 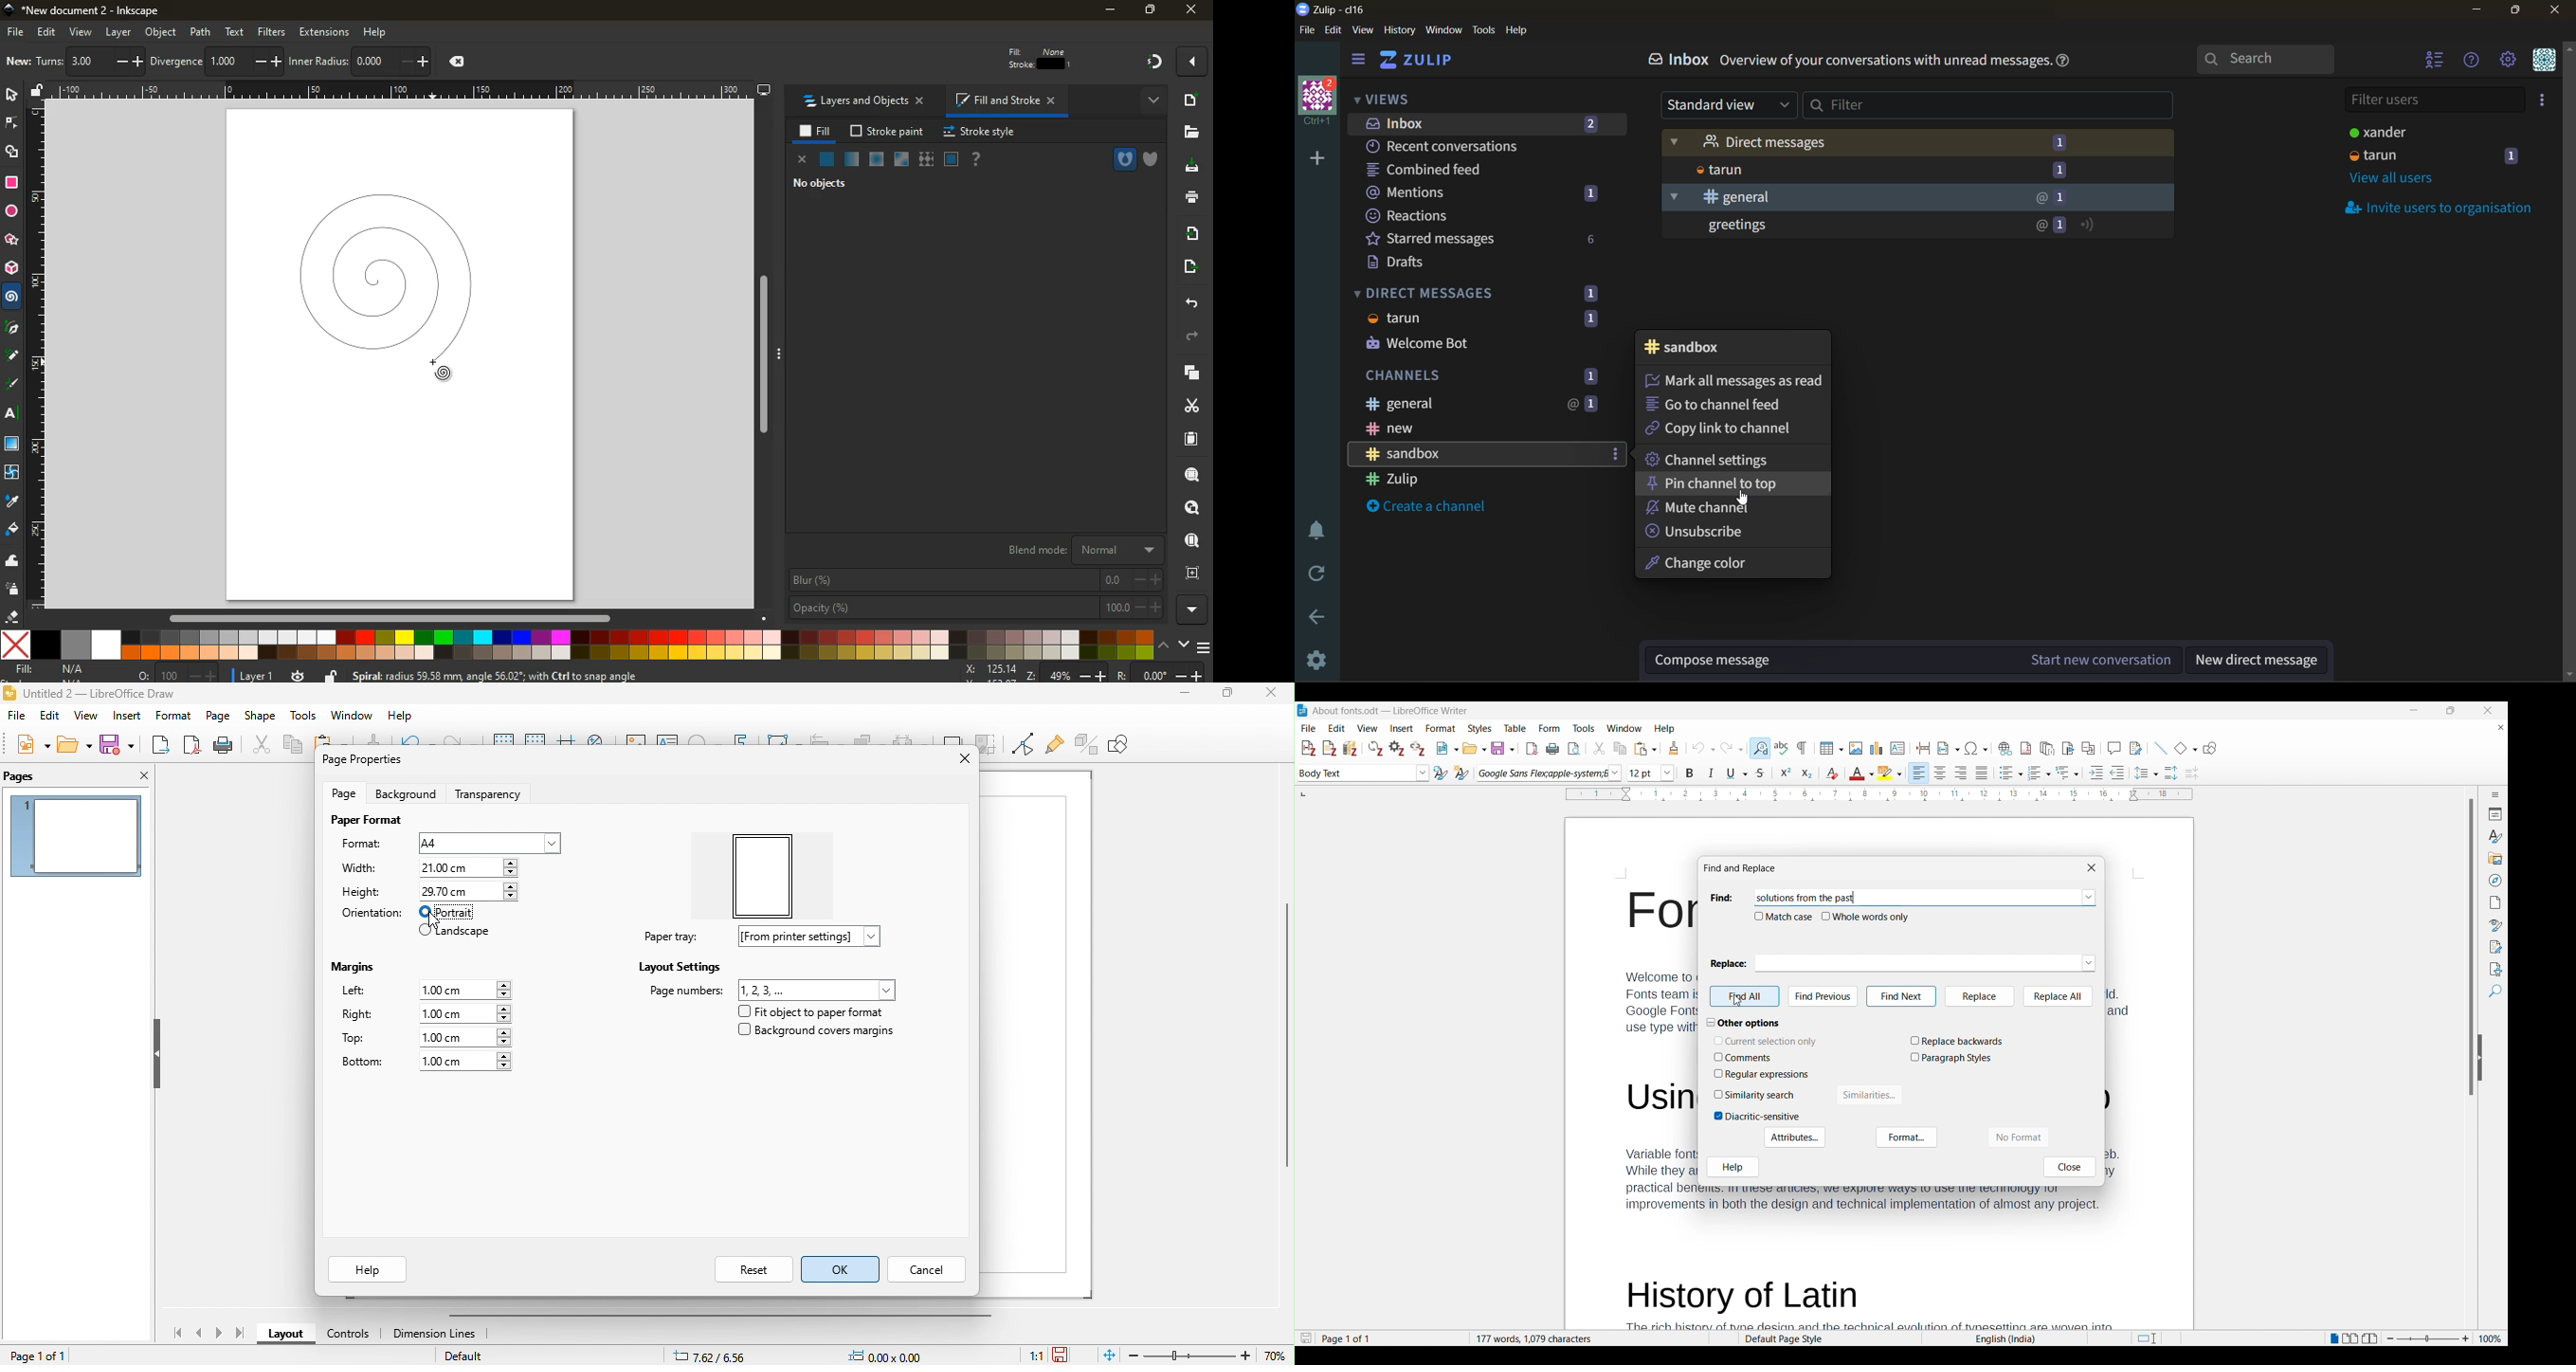 I want to click on close, so click(x=1265, y=696).